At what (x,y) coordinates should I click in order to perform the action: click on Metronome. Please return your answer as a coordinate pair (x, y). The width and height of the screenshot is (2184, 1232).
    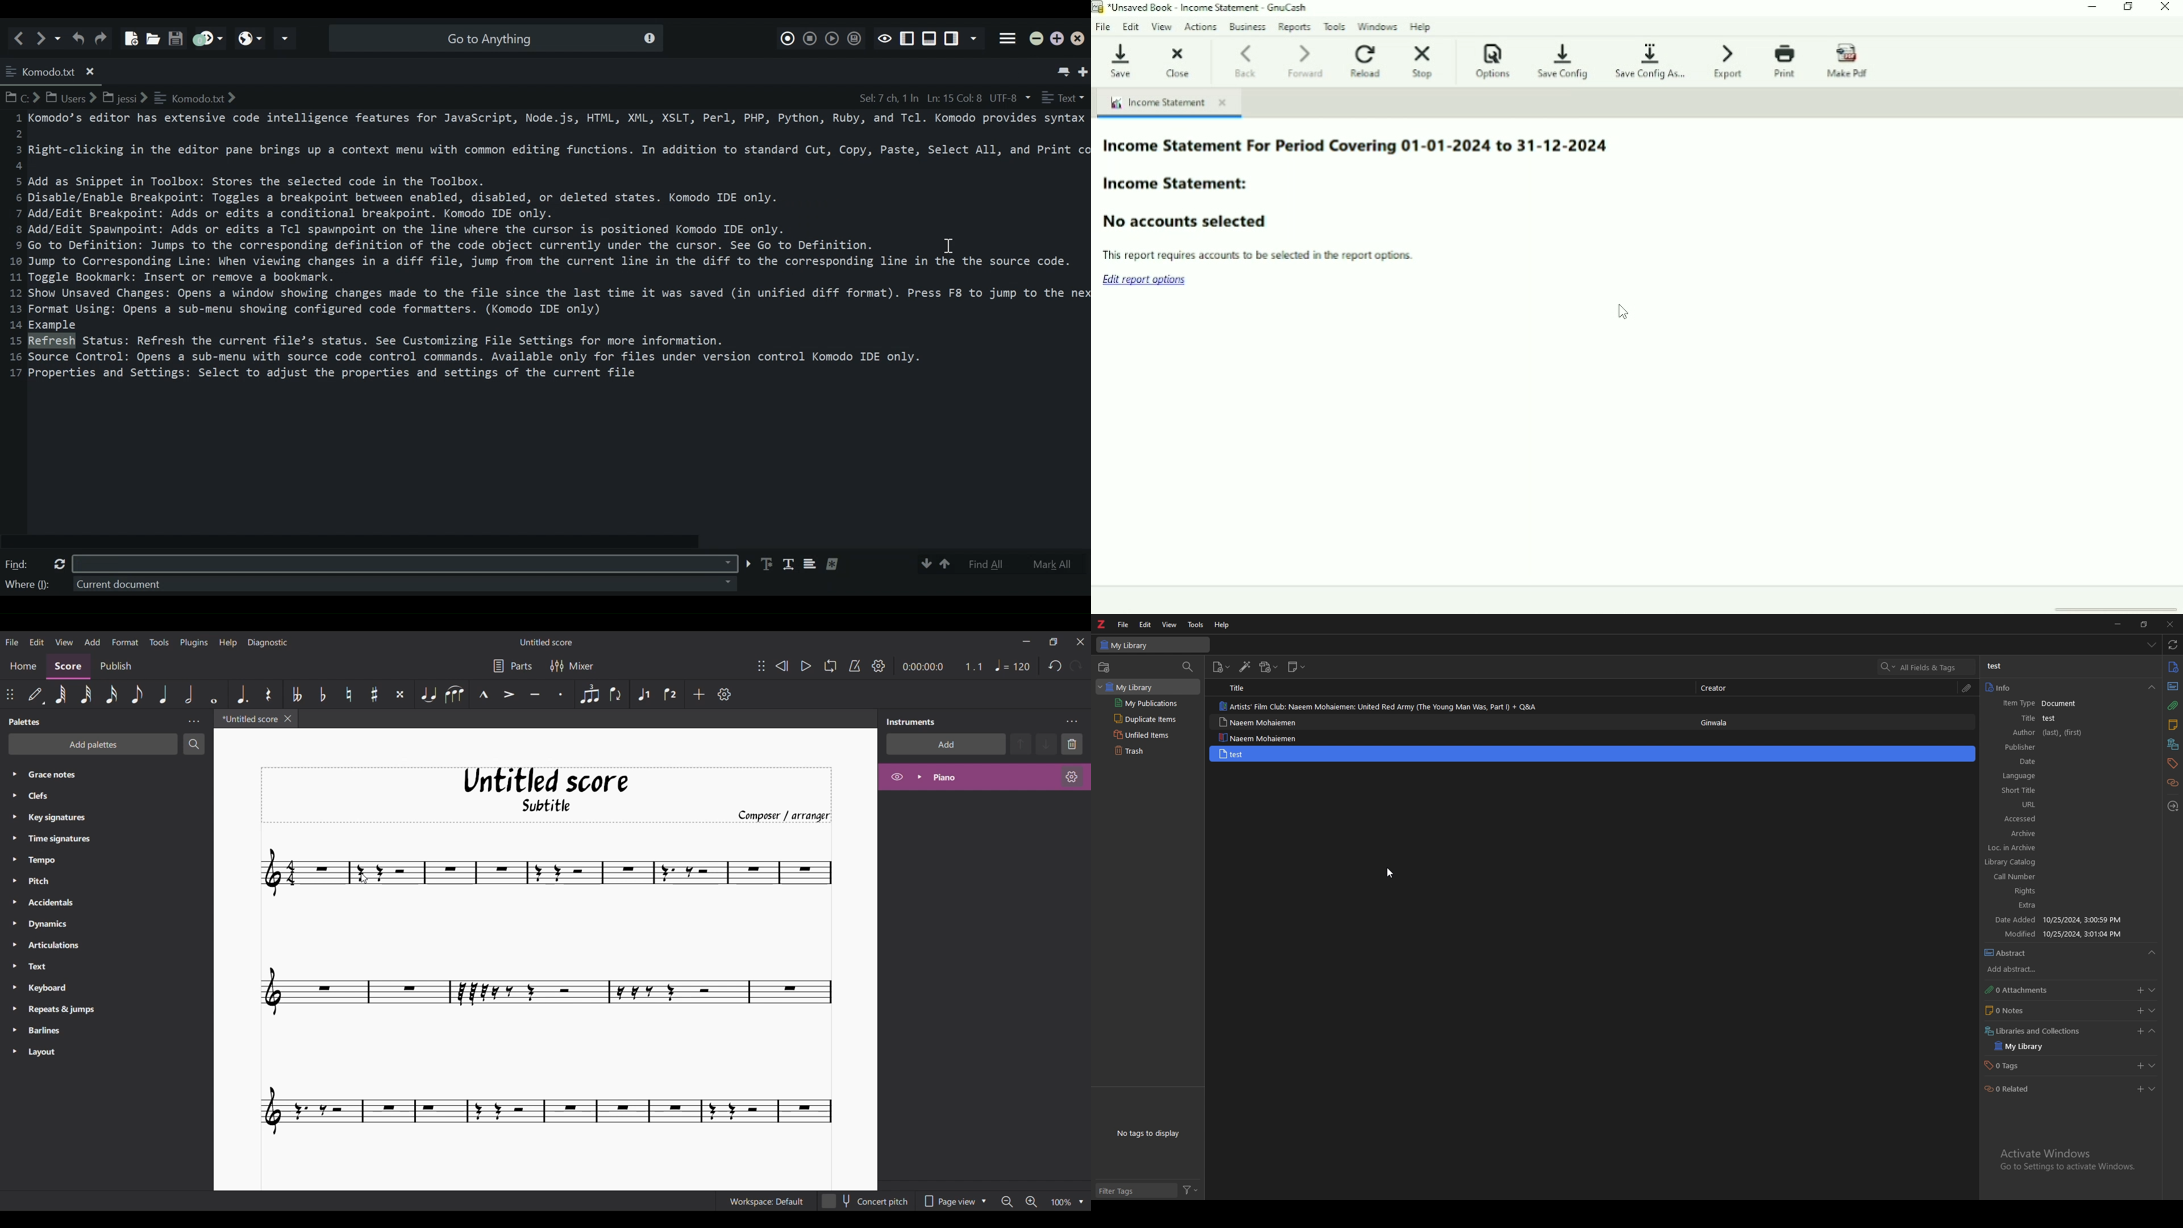
    Looking at the image, I should click on (855, 666).